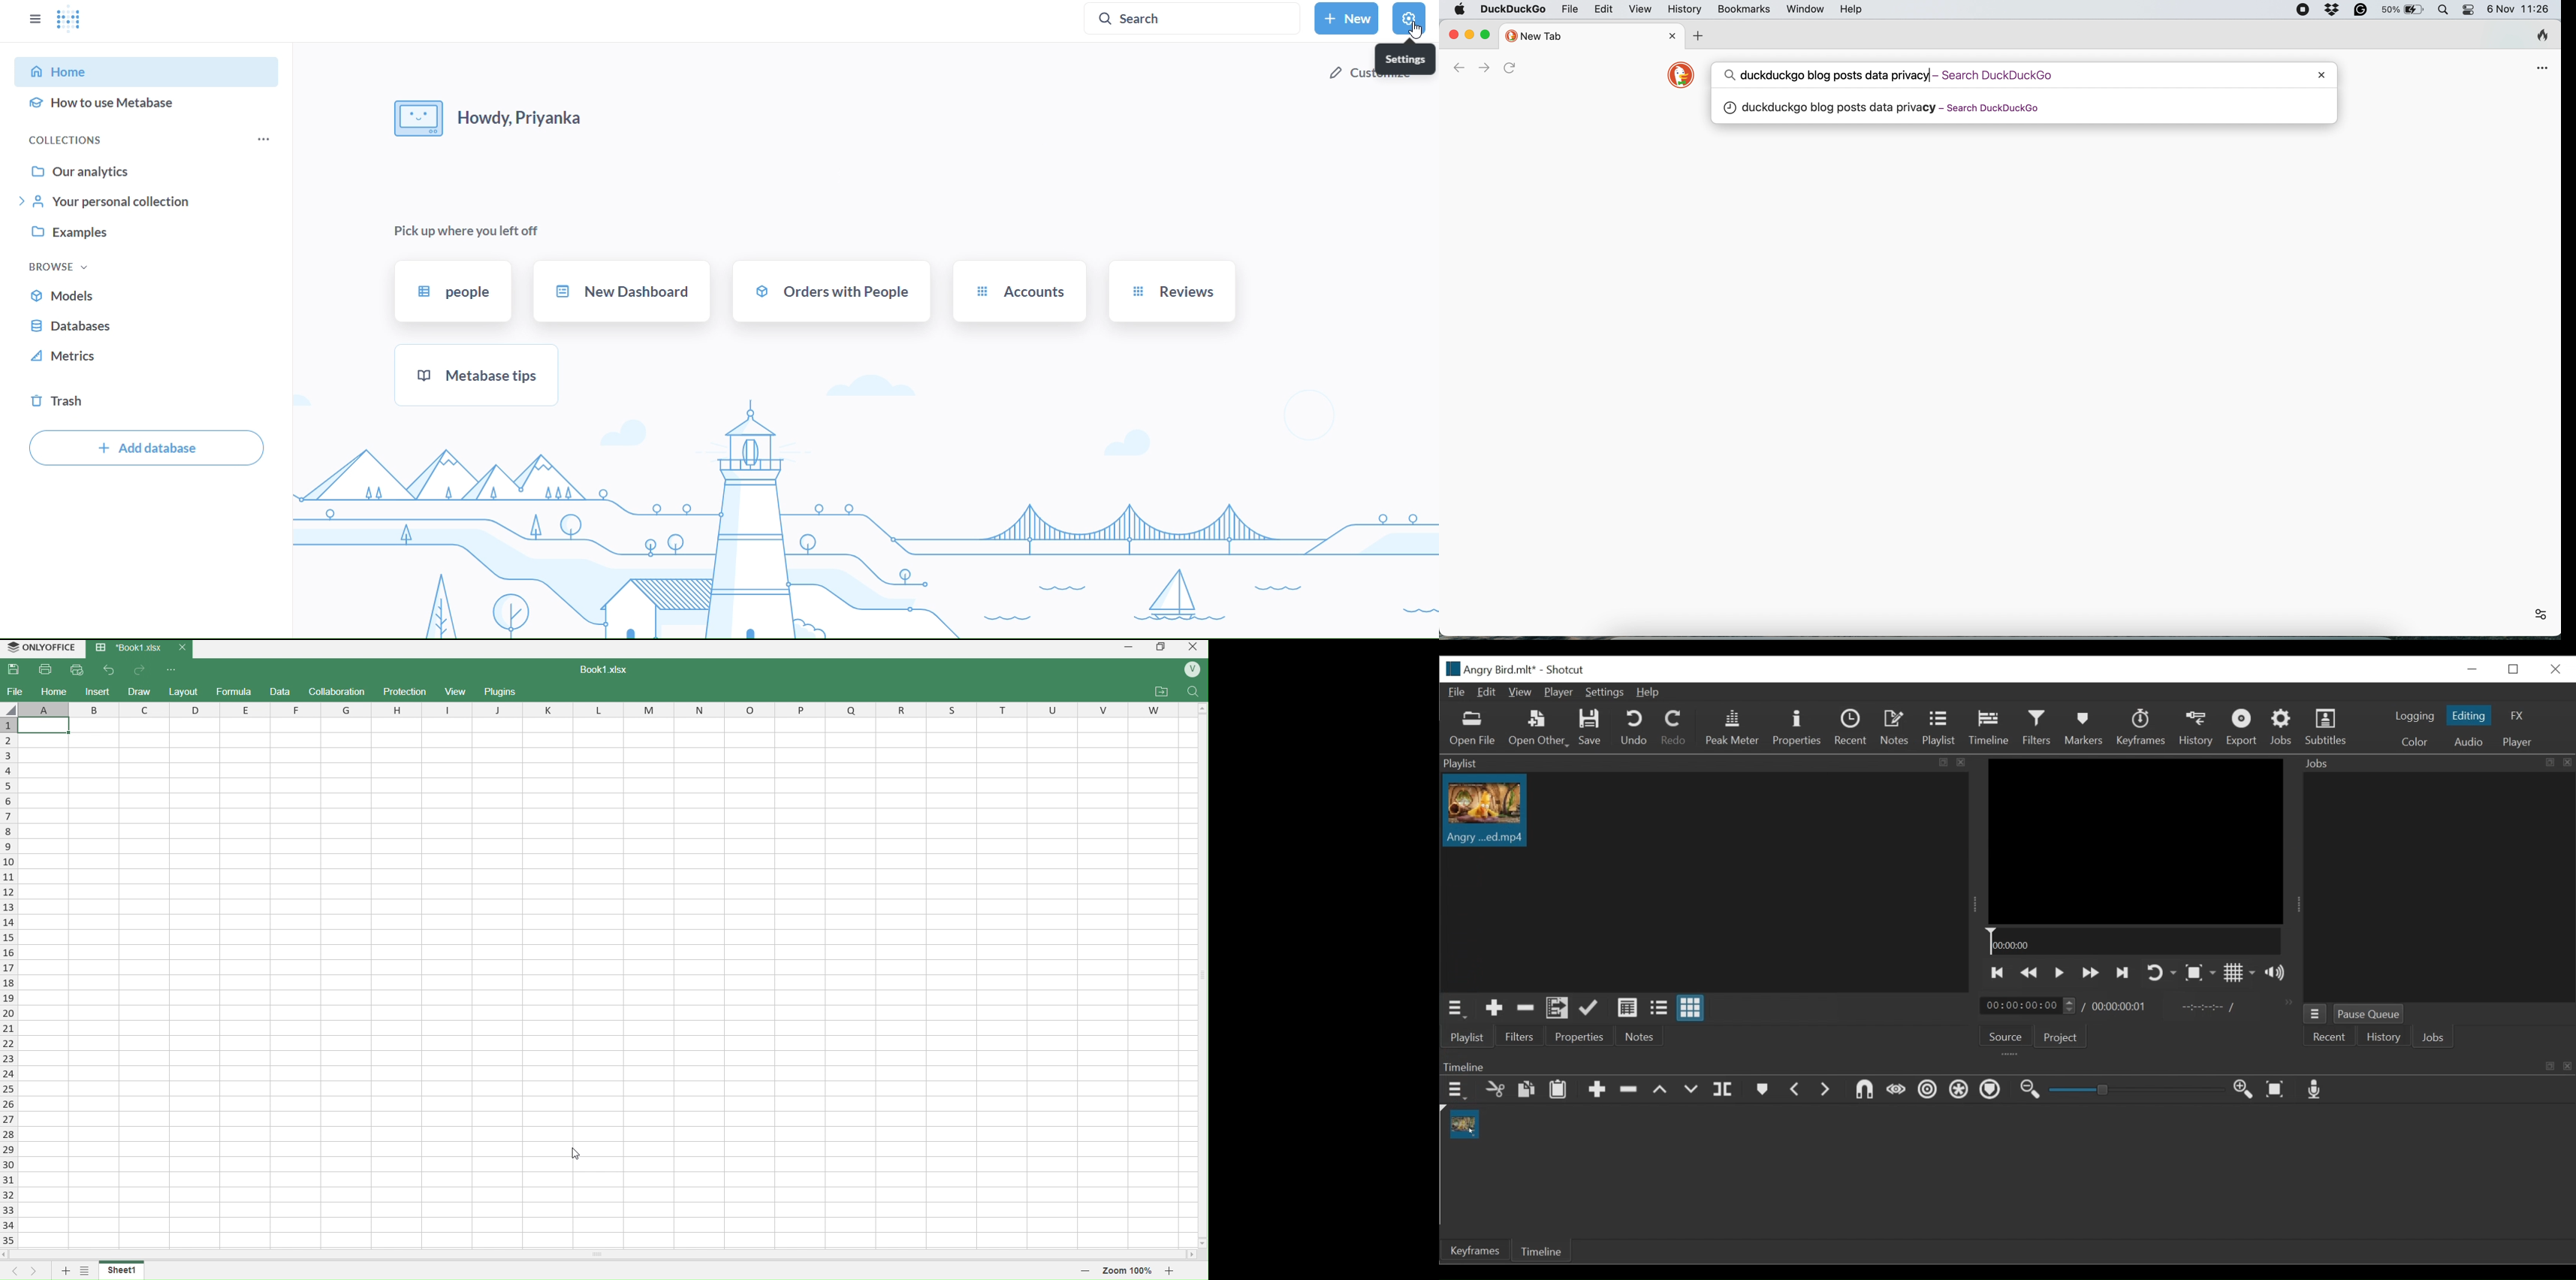 The height and width of the screenshot is (1288, 2576). I want to click on Open Other, so click(1538, 728).